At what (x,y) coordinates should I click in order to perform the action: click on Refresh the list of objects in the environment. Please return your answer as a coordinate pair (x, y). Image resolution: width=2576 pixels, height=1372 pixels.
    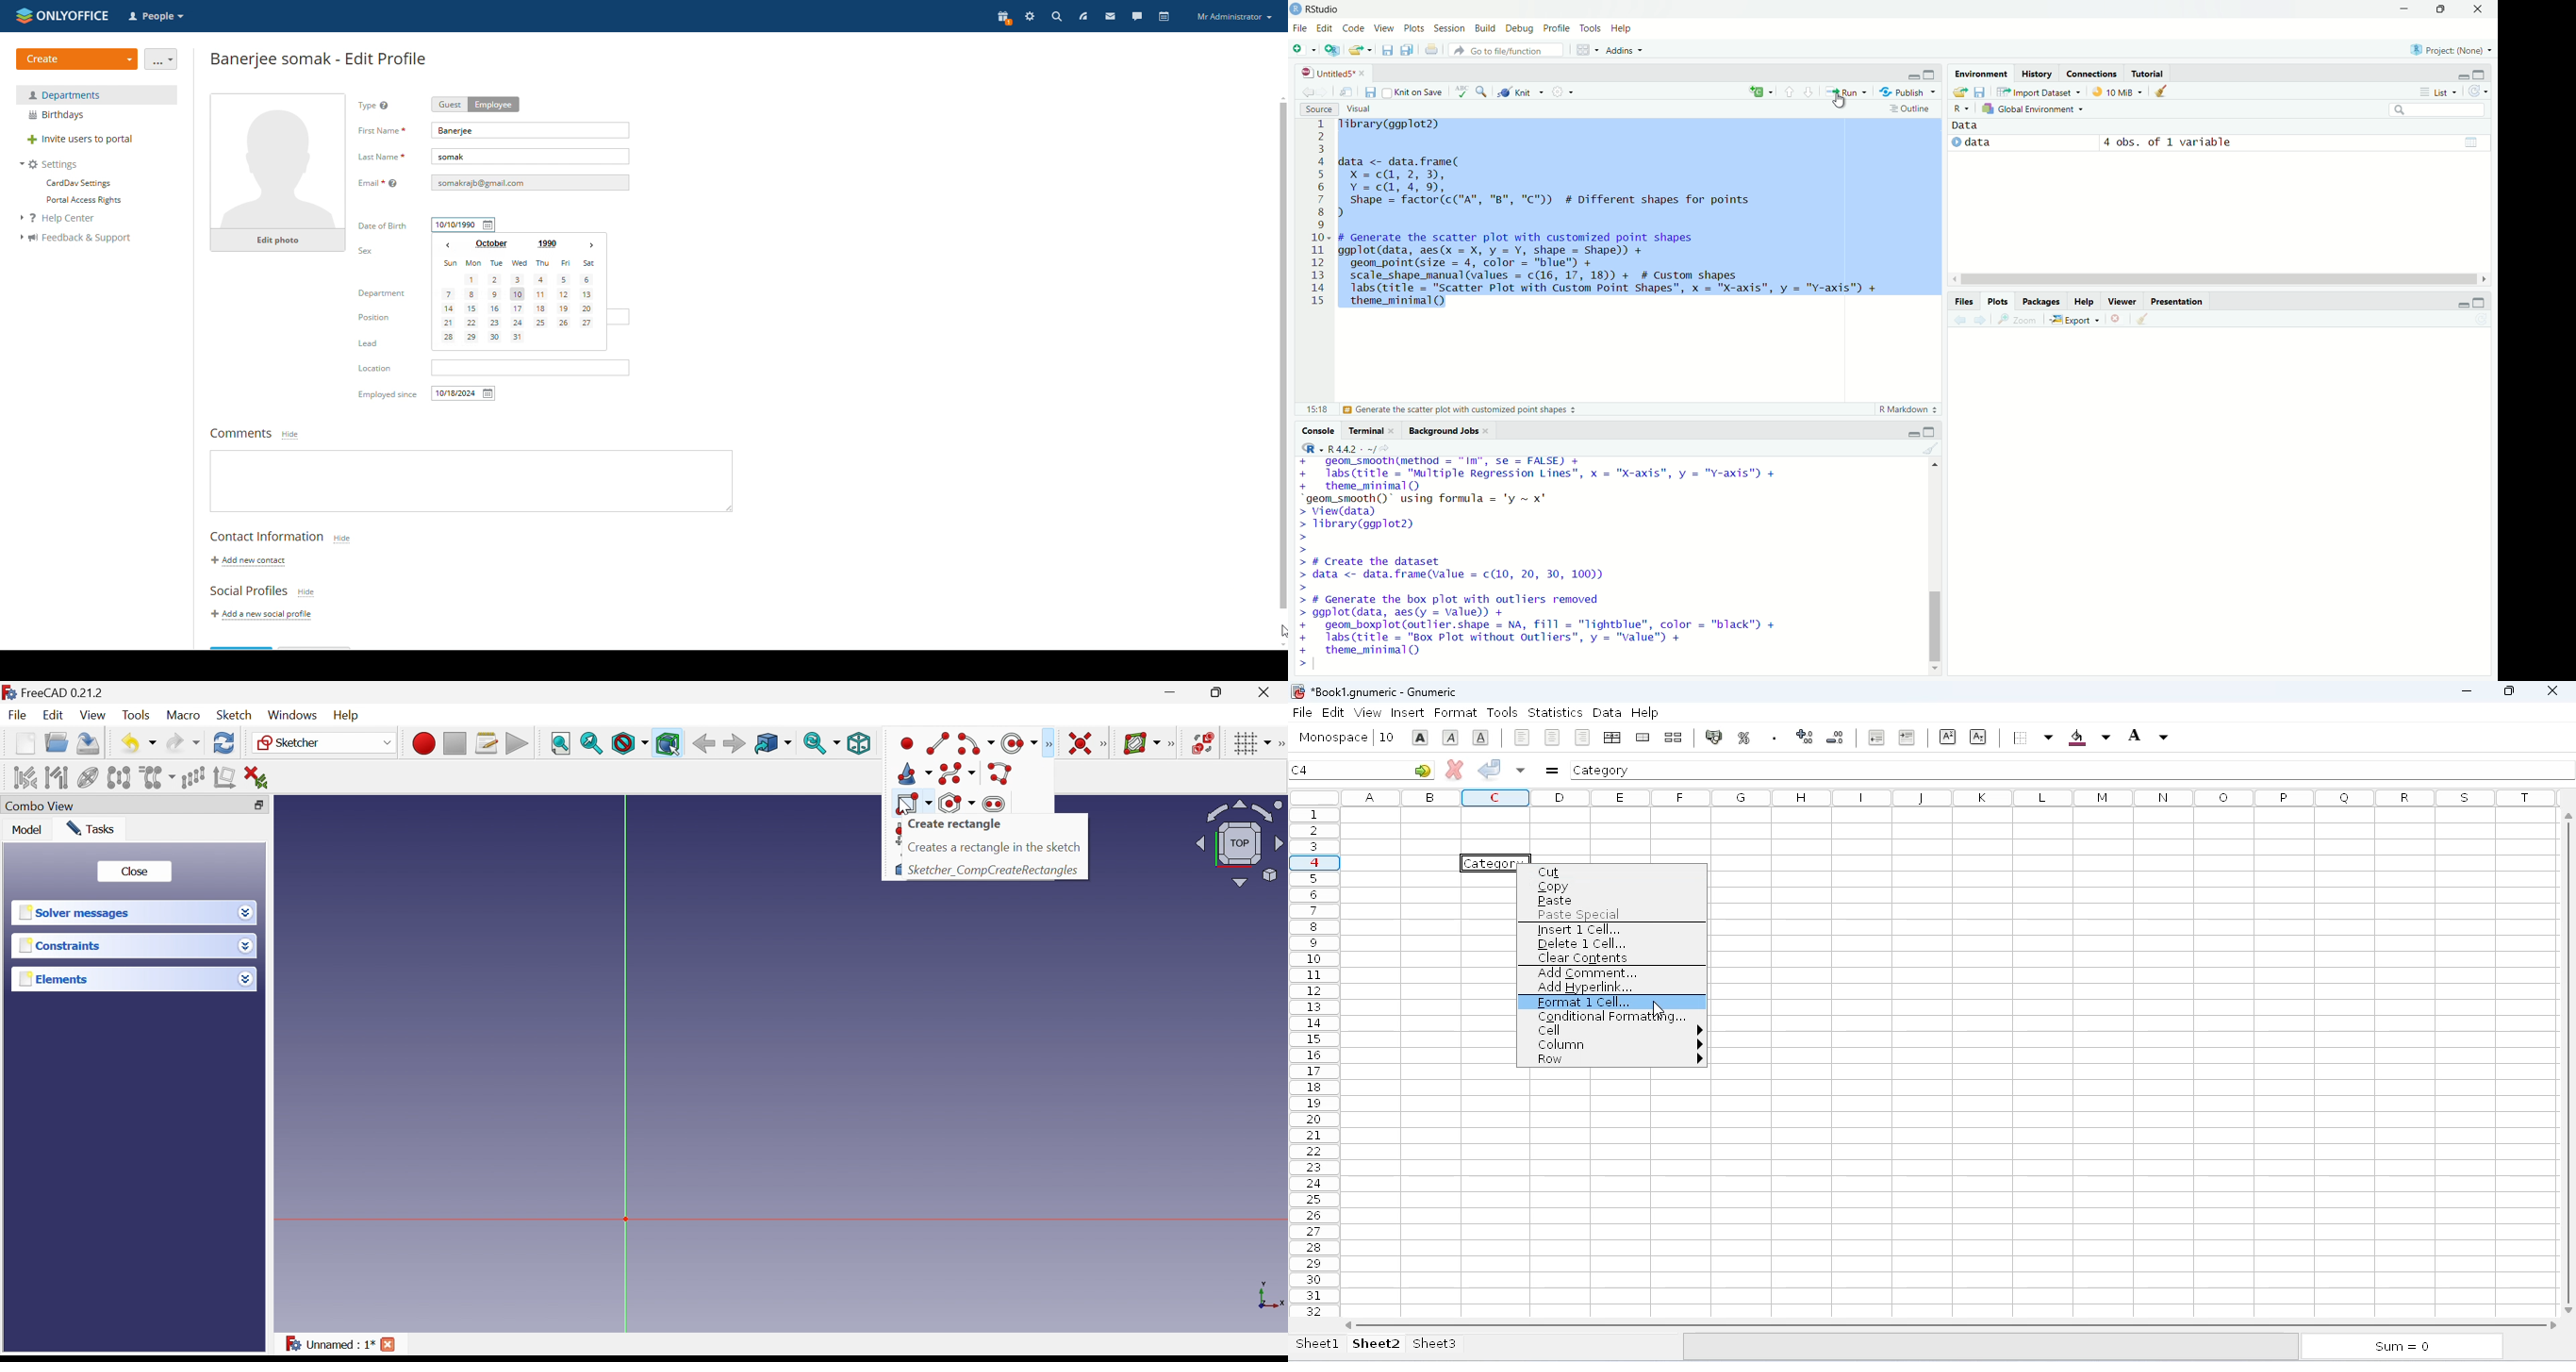
    Looking at the image, I should click on (2478, 91).